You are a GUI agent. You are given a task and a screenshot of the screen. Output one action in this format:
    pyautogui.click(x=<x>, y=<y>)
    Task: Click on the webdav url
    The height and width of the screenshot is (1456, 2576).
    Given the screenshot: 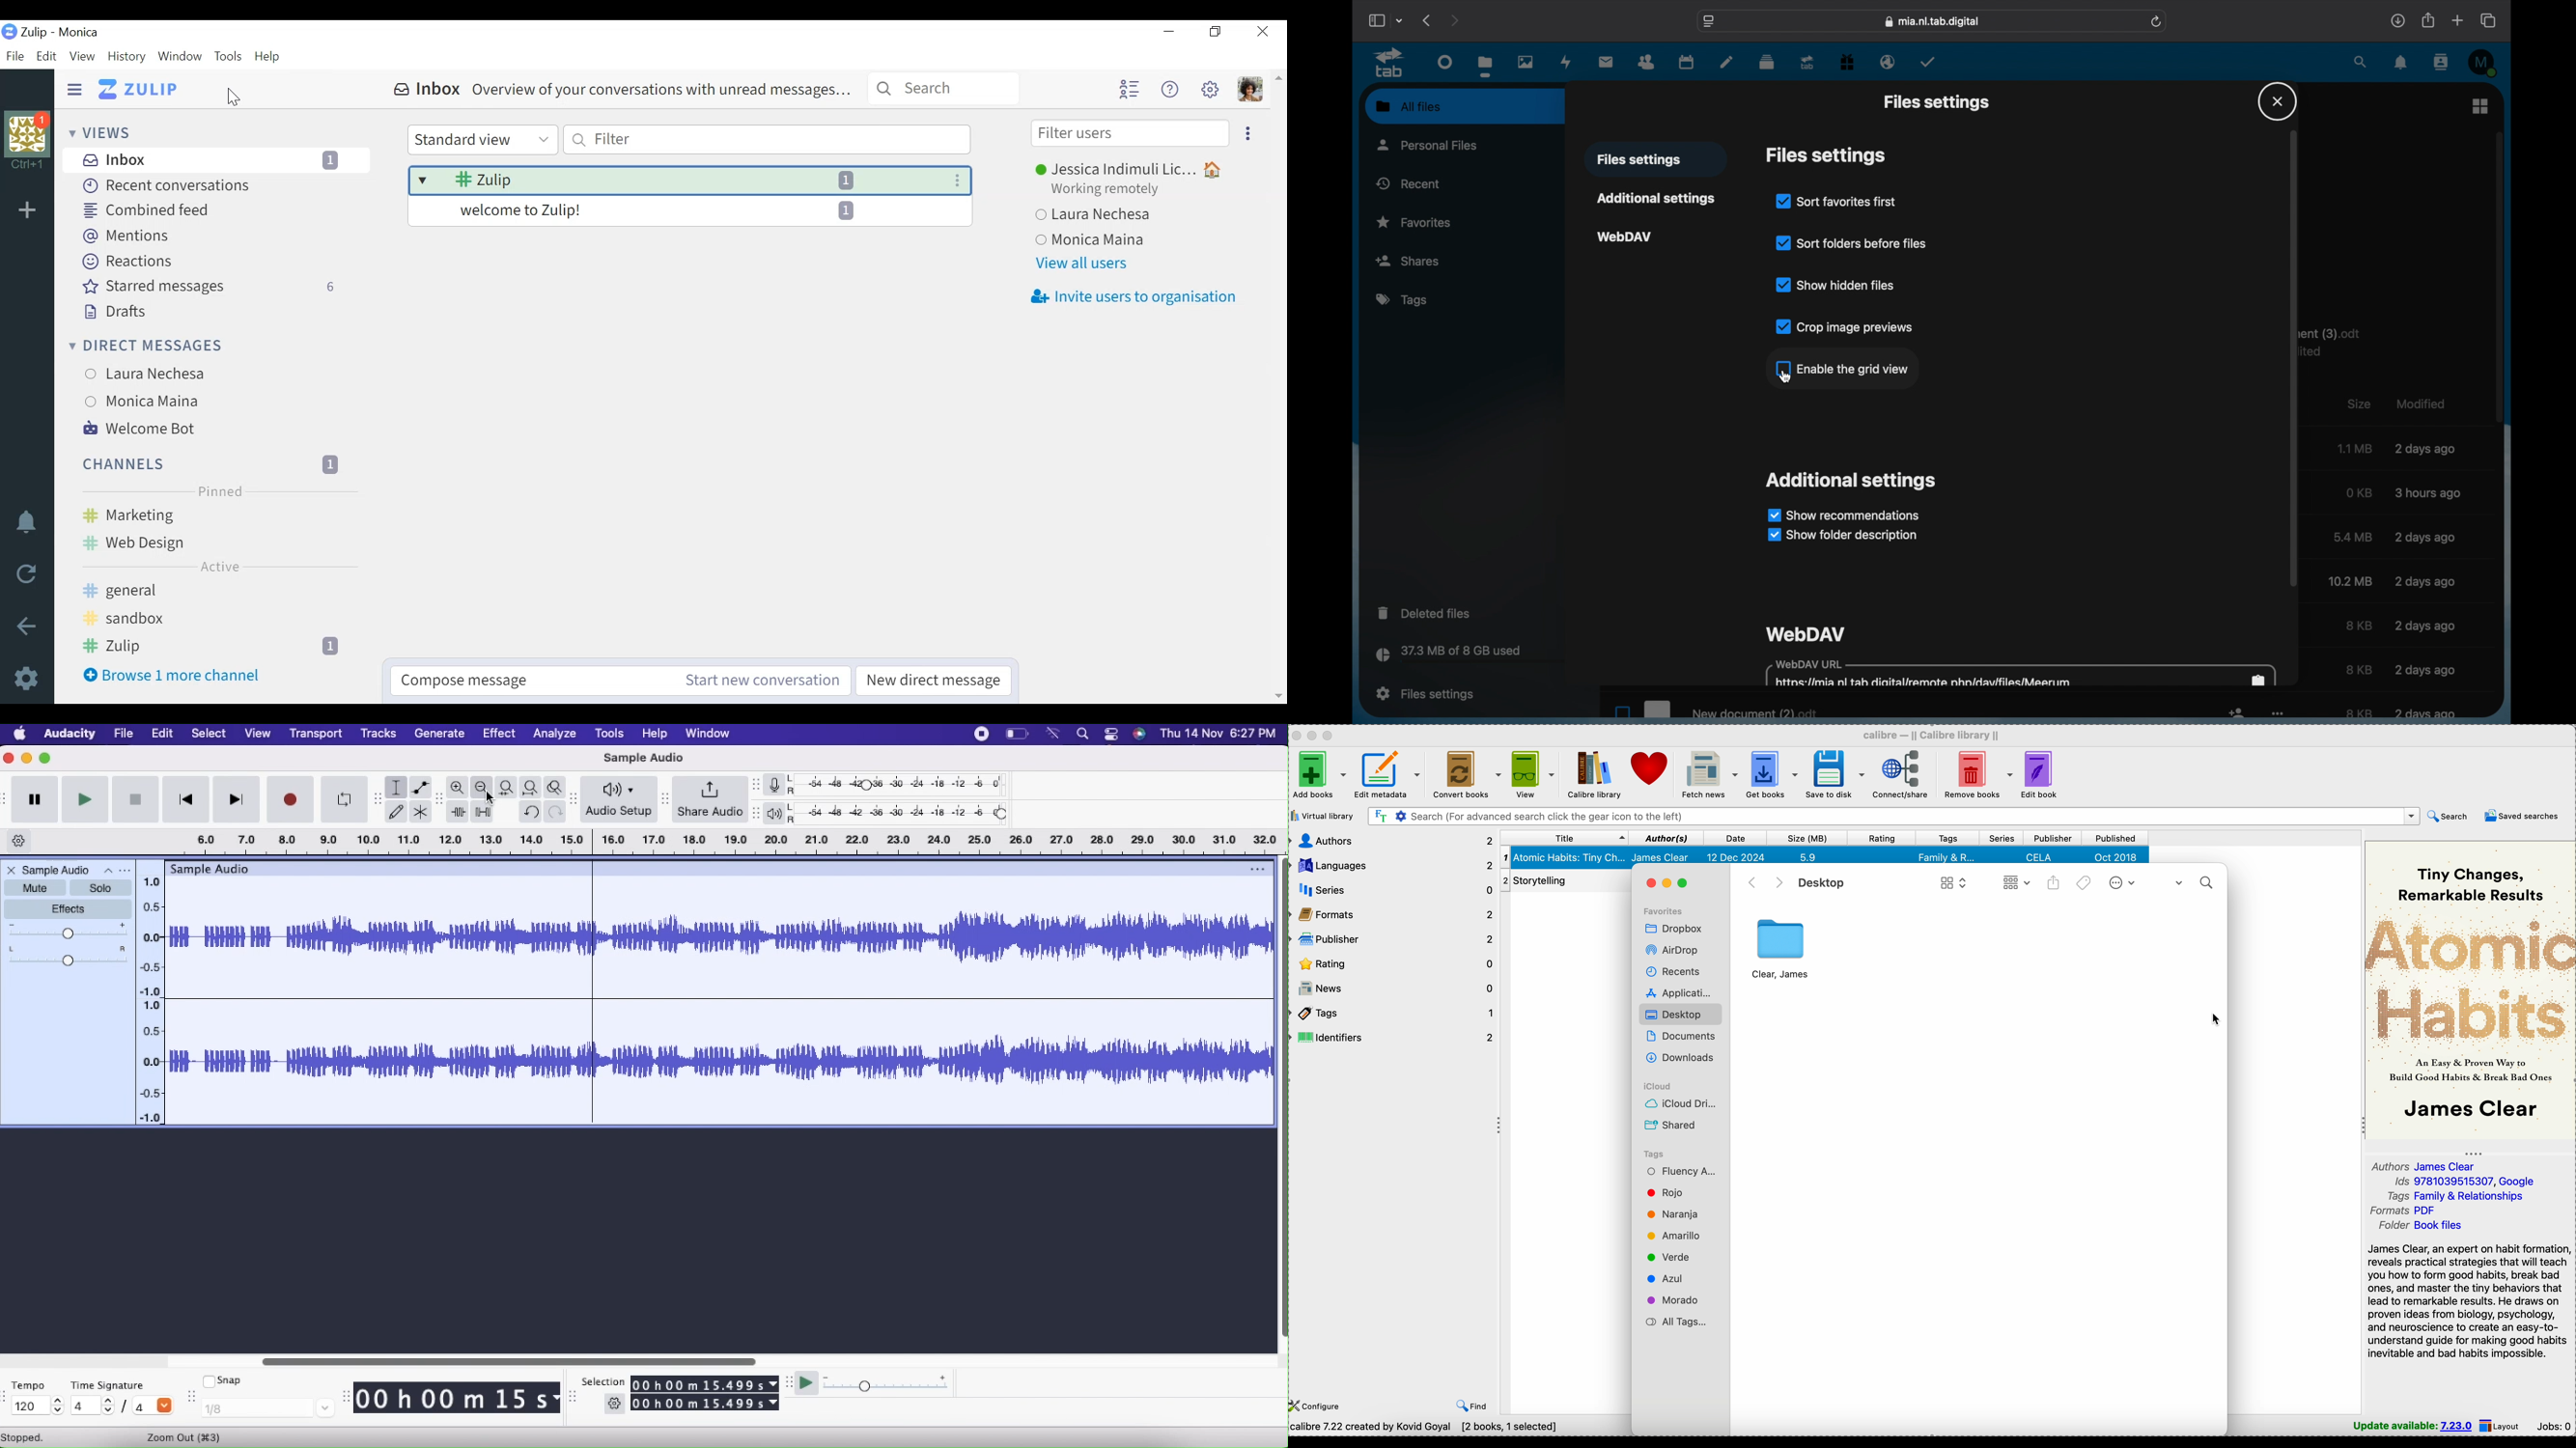 What is the action you would take?
    pyautogui.click(x=2022, y=674)
    